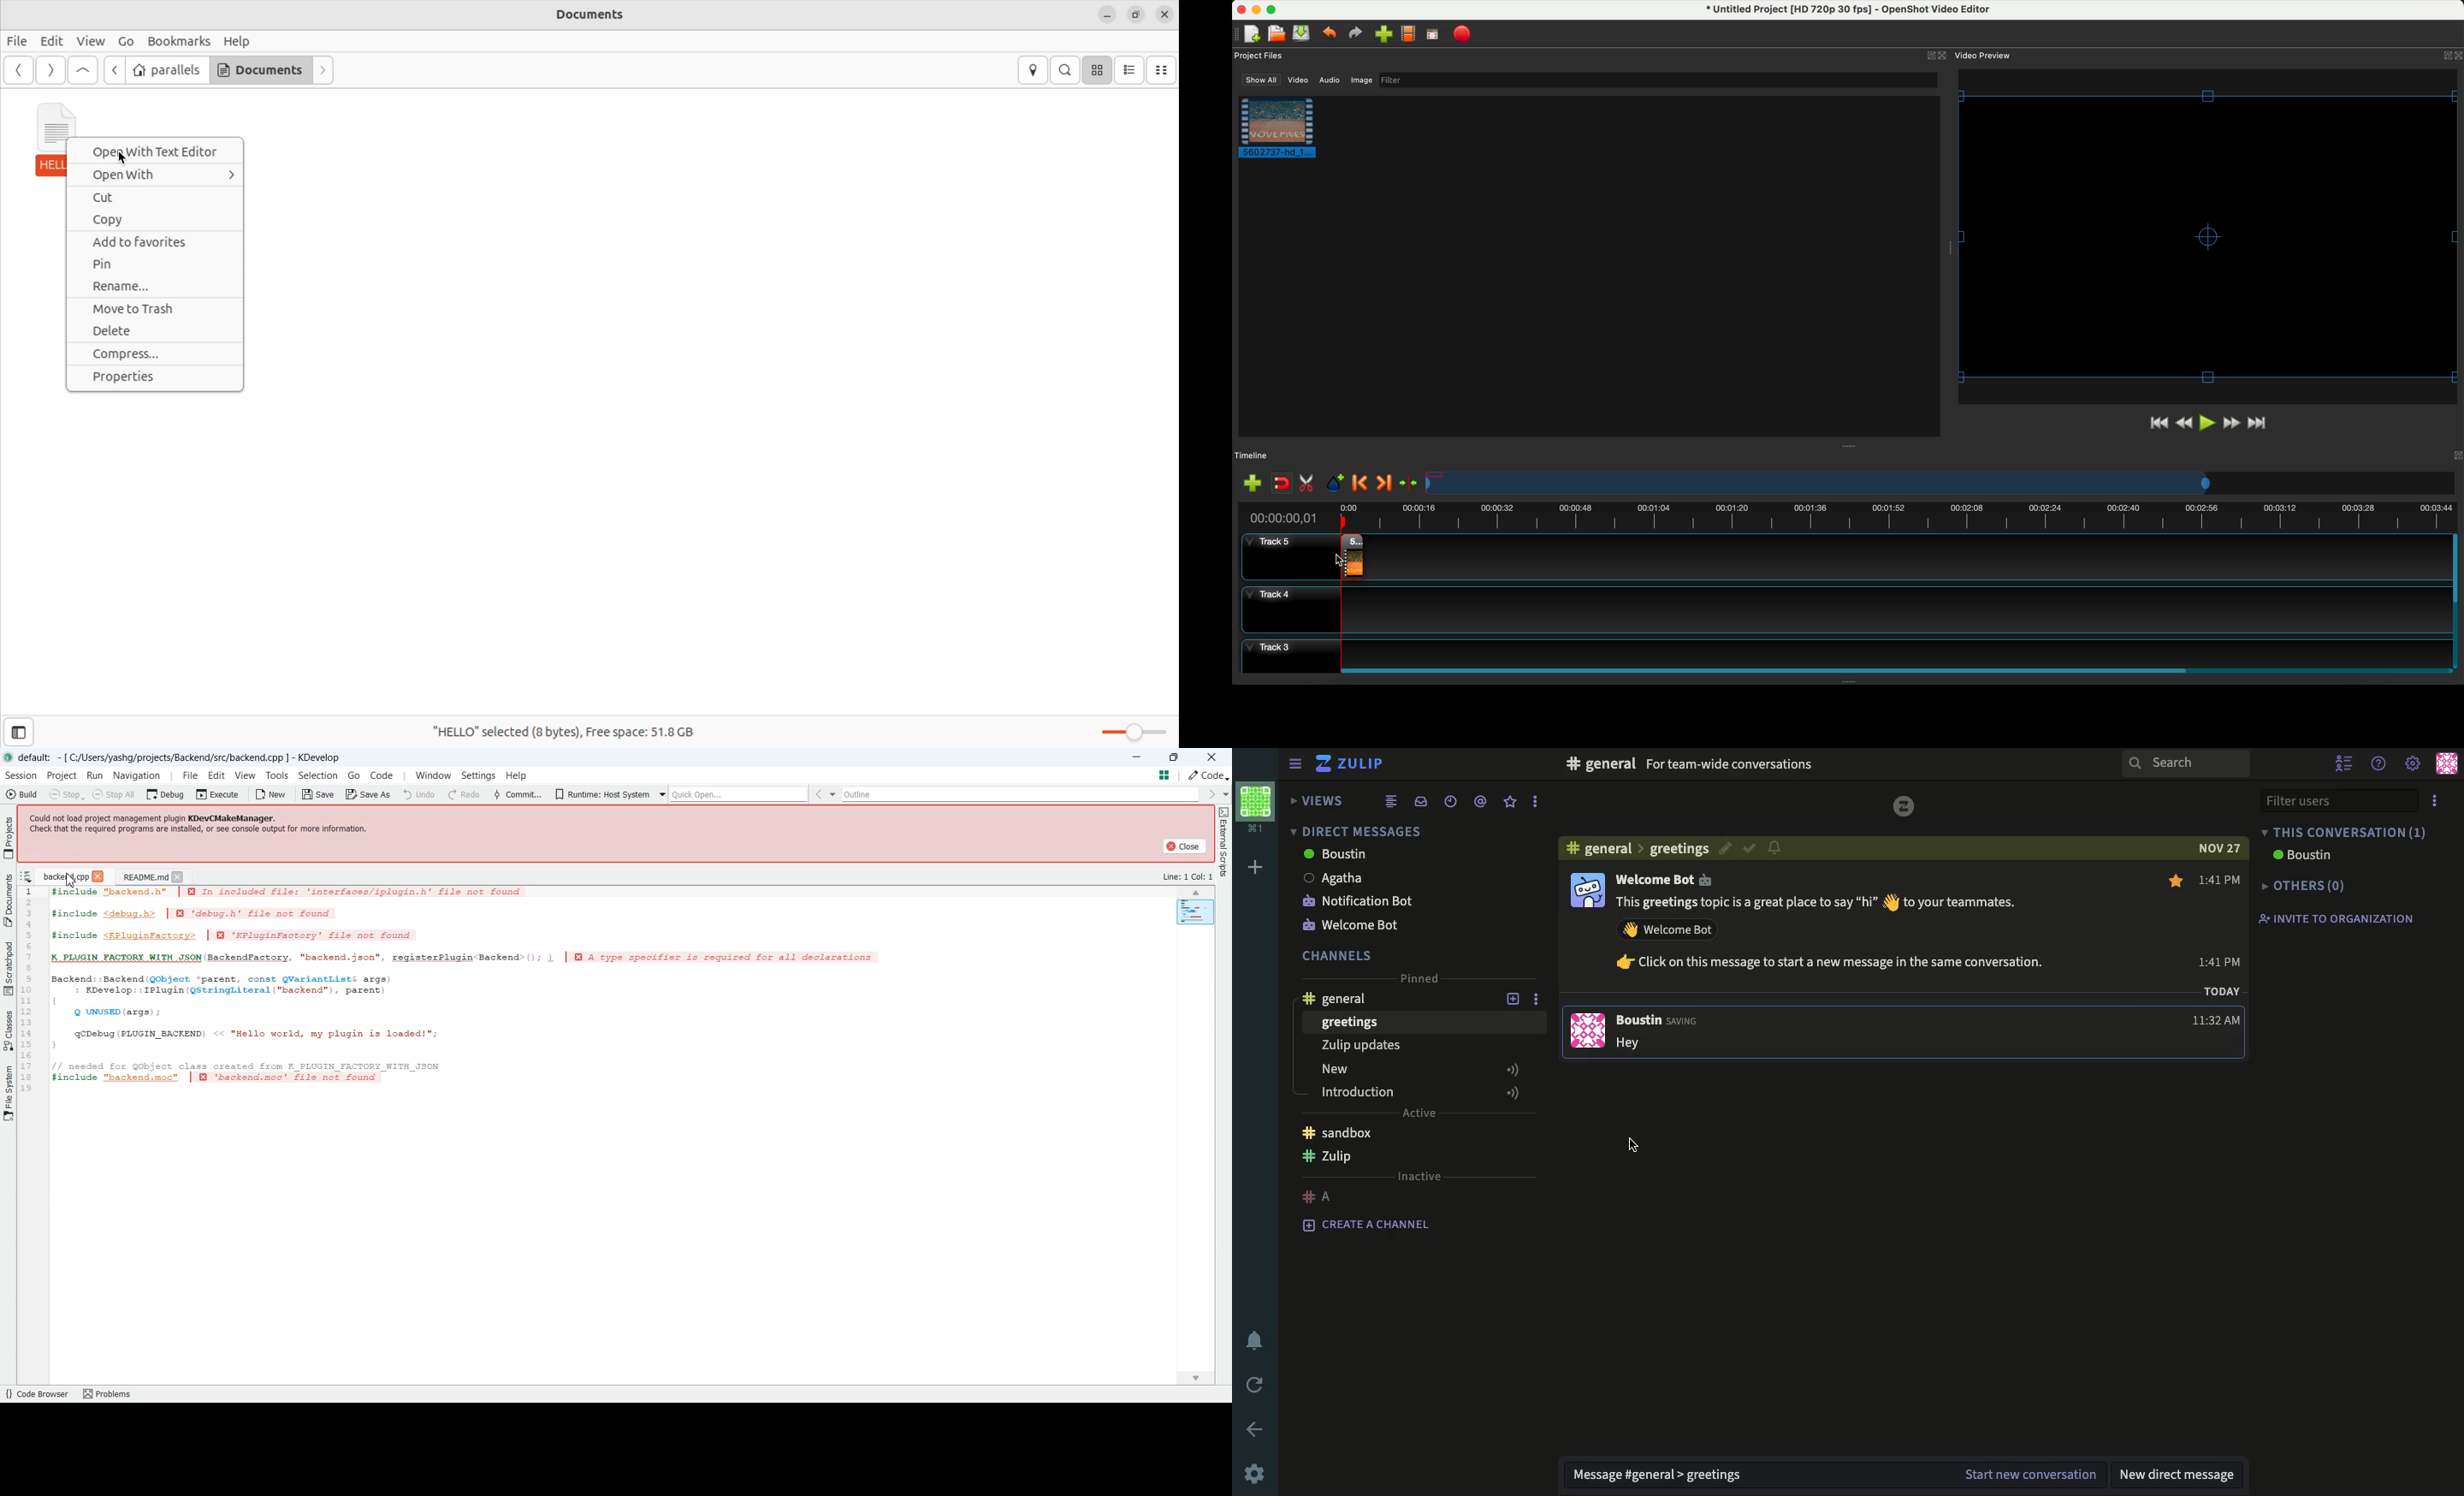  Describe the element at coordinates (2449, 54) in the screenshot. I see `` at that location.